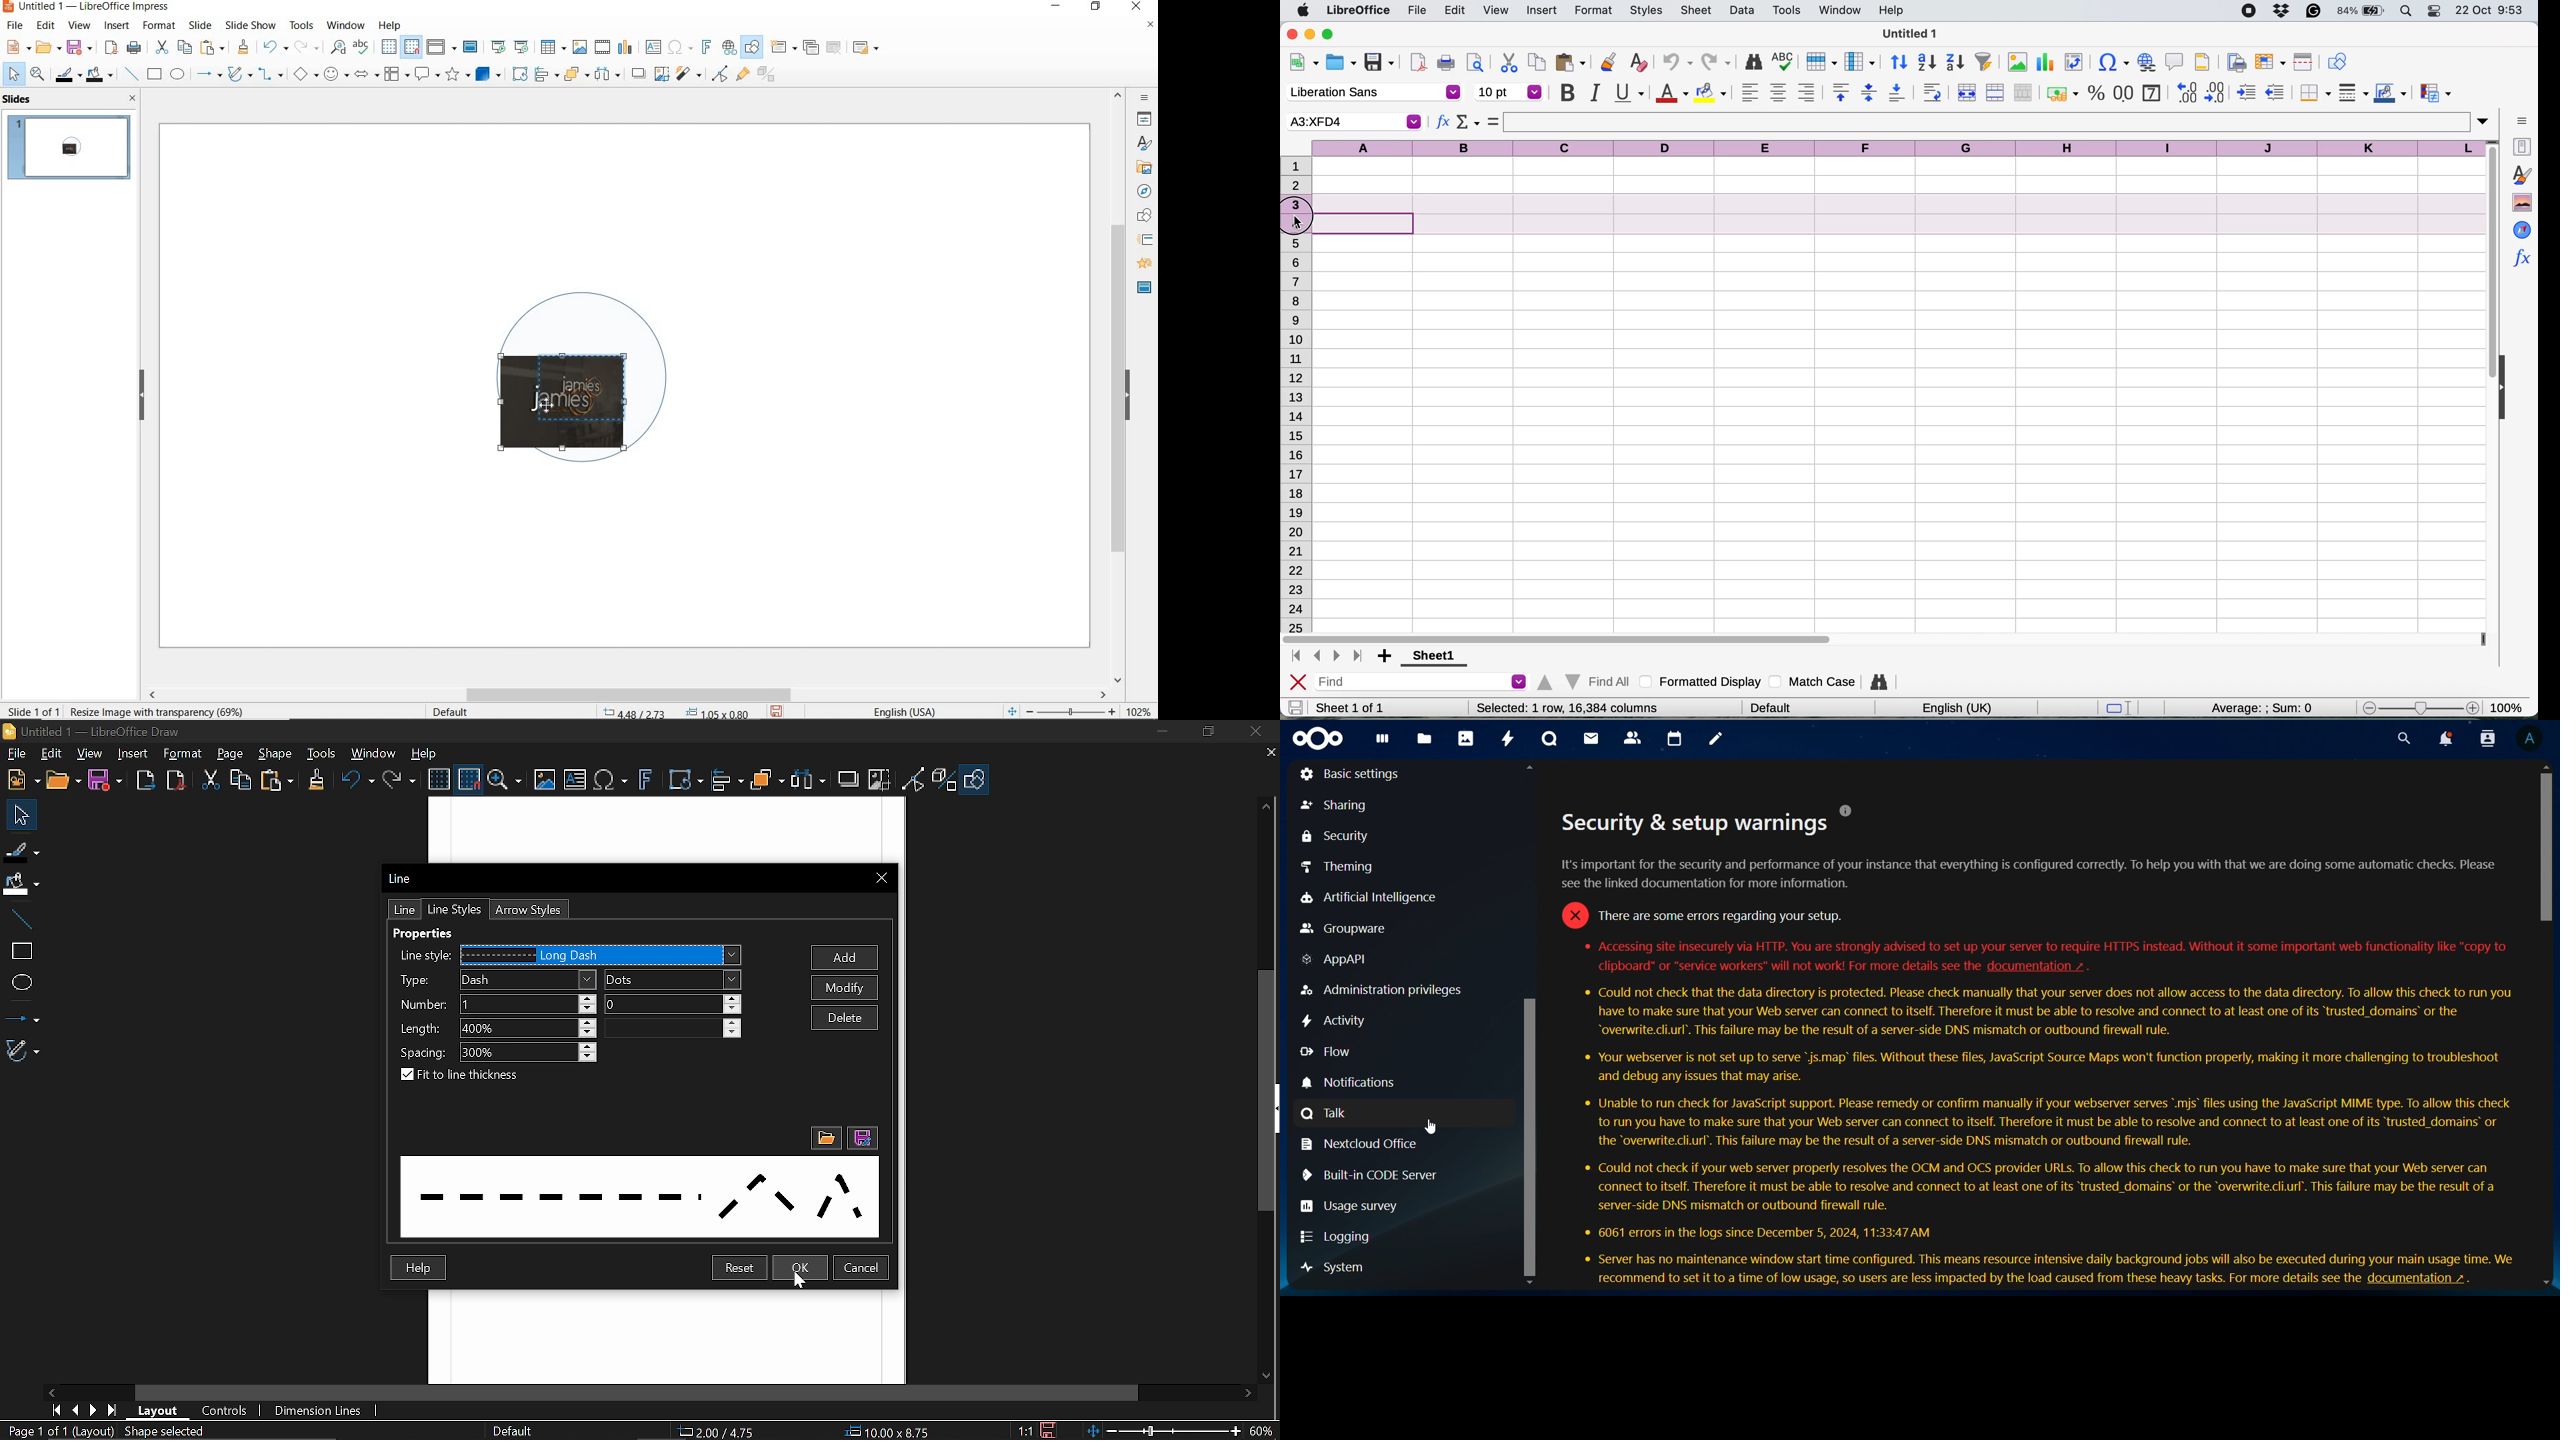 Image resolution: width=2576 pixels, height=1456 pixels. I want to click on Minimize, so click(1164, 732).